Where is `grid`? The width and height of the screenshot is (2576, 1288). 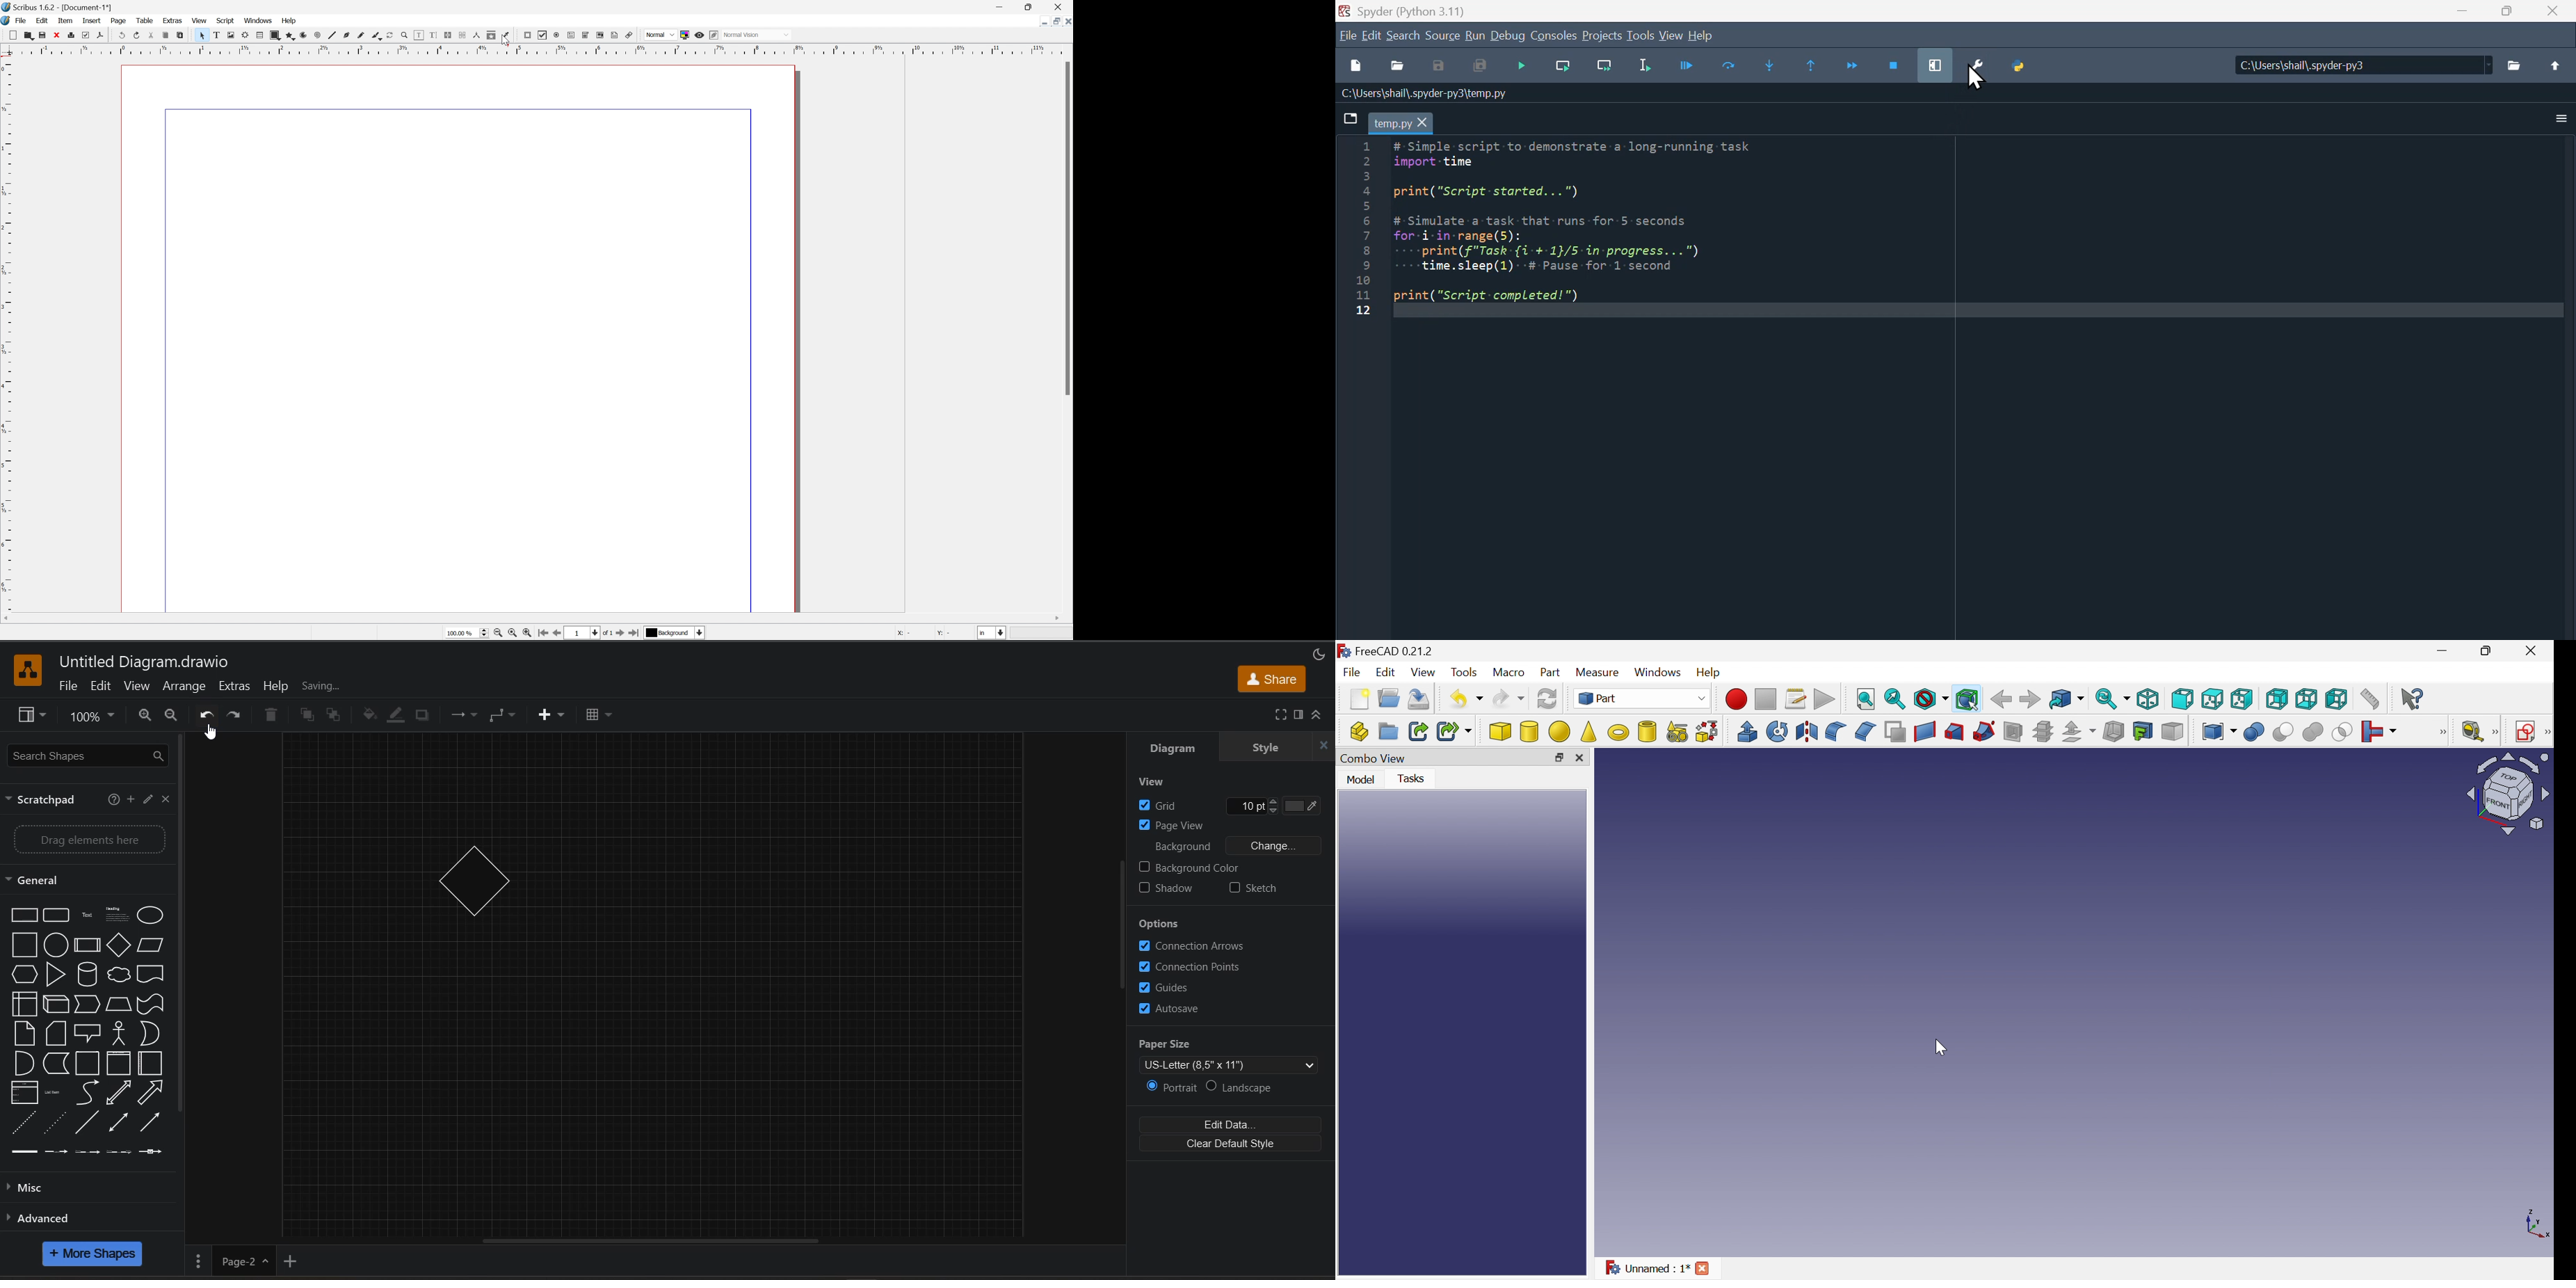
grid is located at coordinates (1237, 805).